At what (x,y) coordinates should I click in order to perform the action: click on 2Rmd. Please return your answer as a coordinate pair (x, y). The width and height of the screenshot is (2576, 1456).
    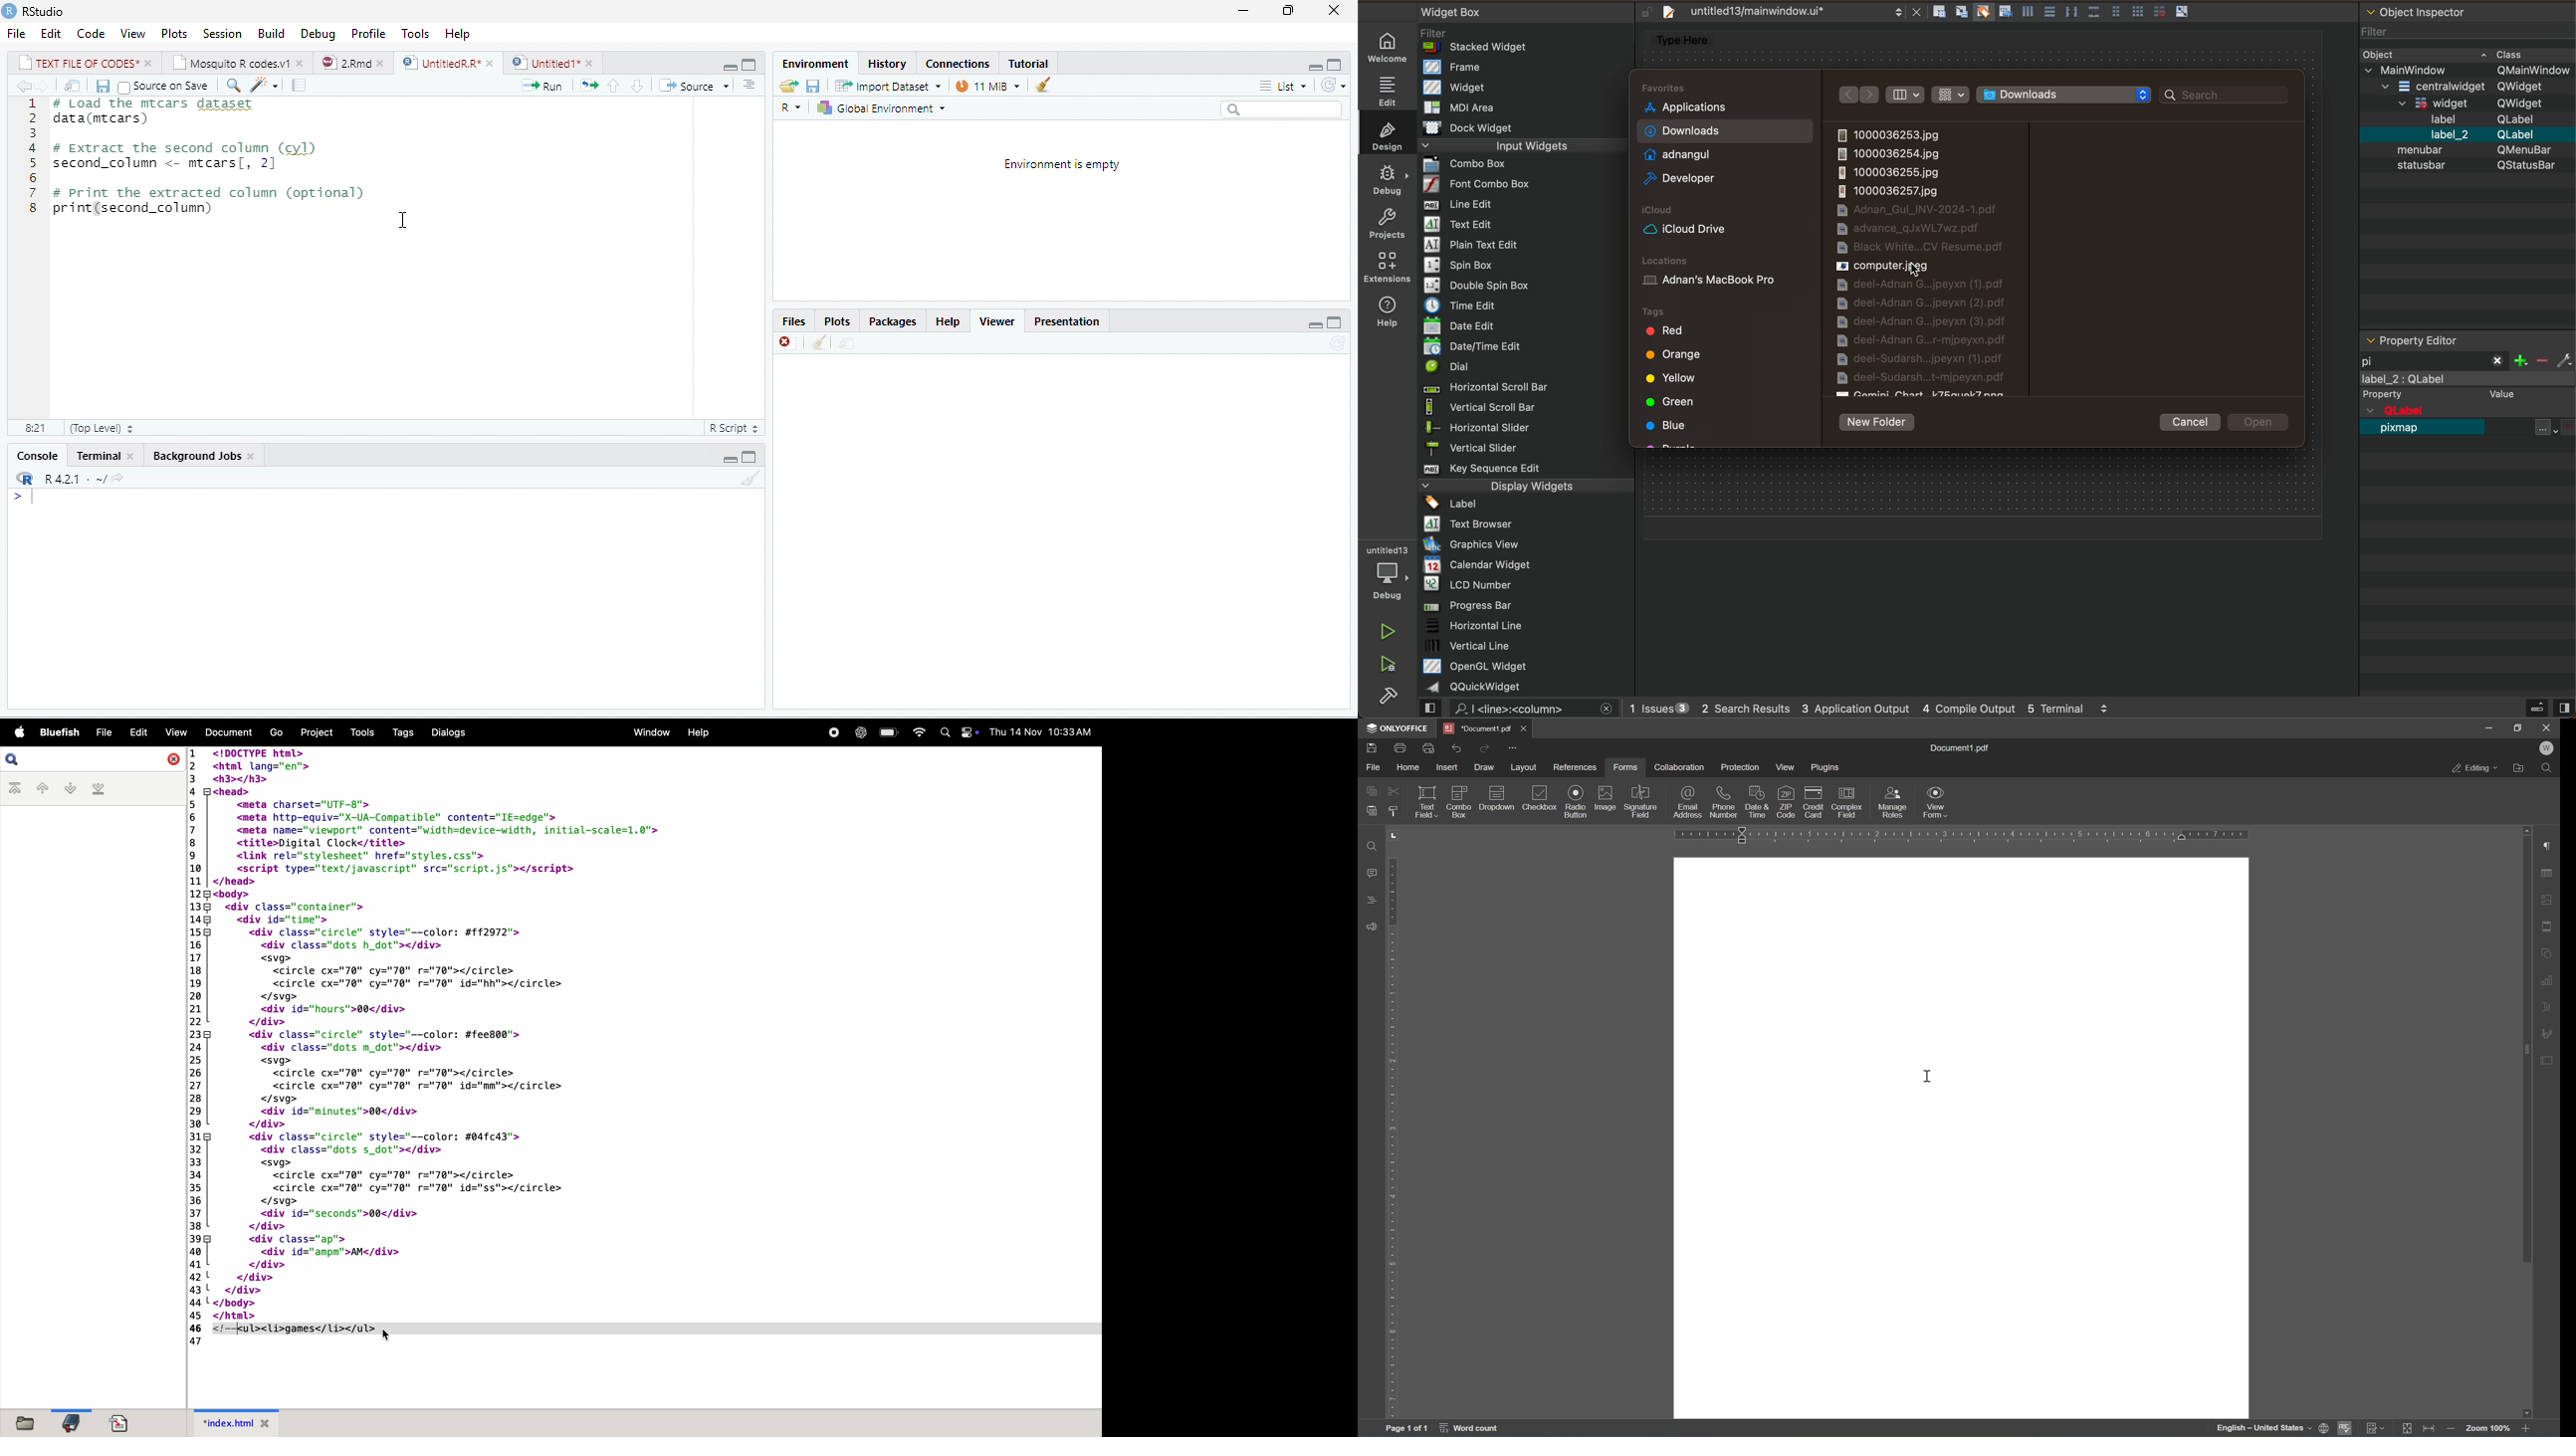
    Looking at the image, I should click on (344, 63).